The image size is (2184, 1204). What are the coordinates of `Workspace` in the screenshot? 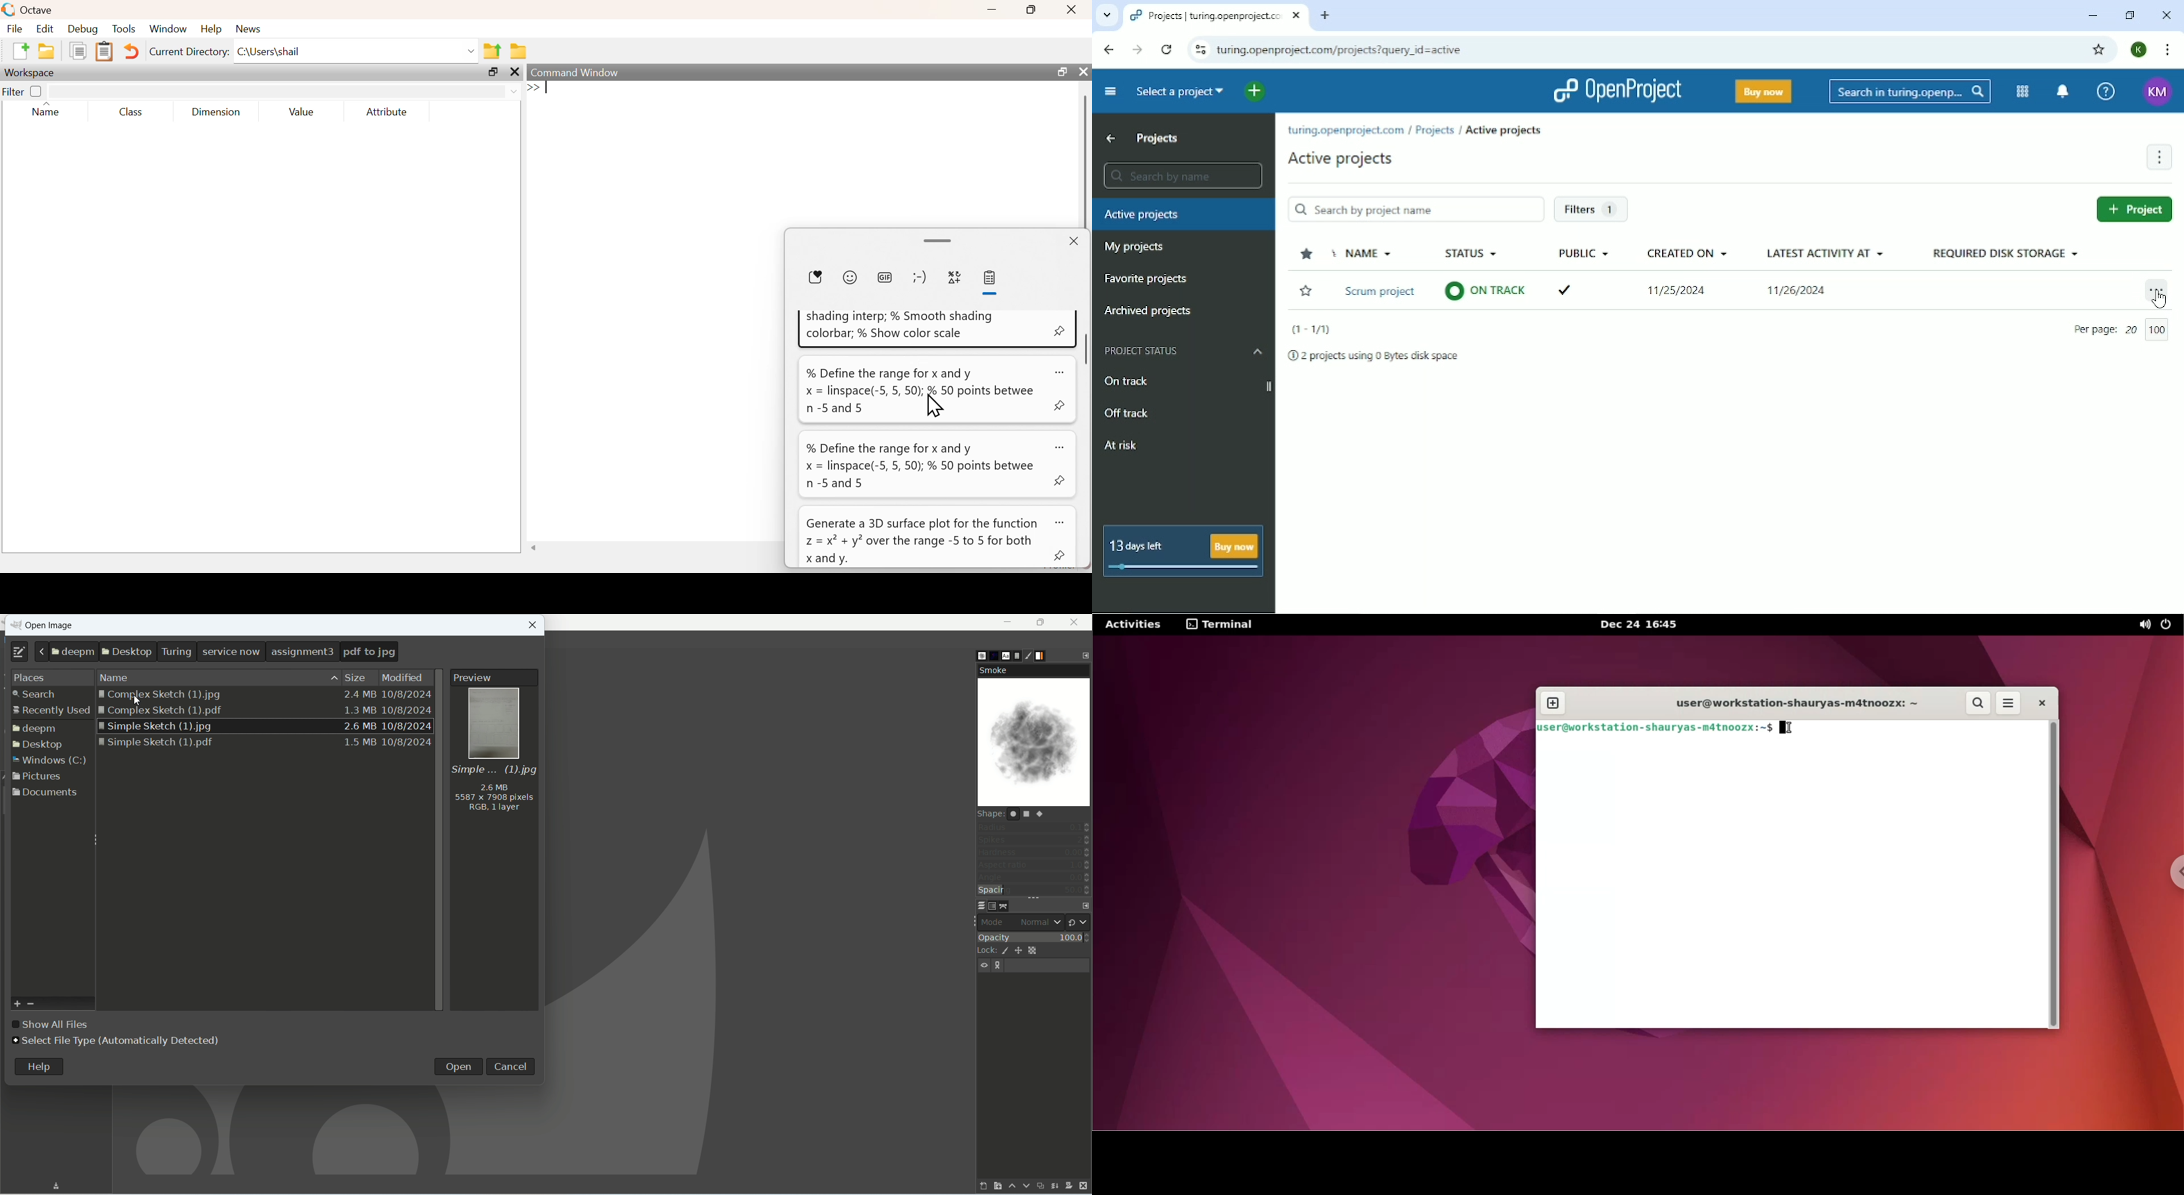 It's located at (31, 73).